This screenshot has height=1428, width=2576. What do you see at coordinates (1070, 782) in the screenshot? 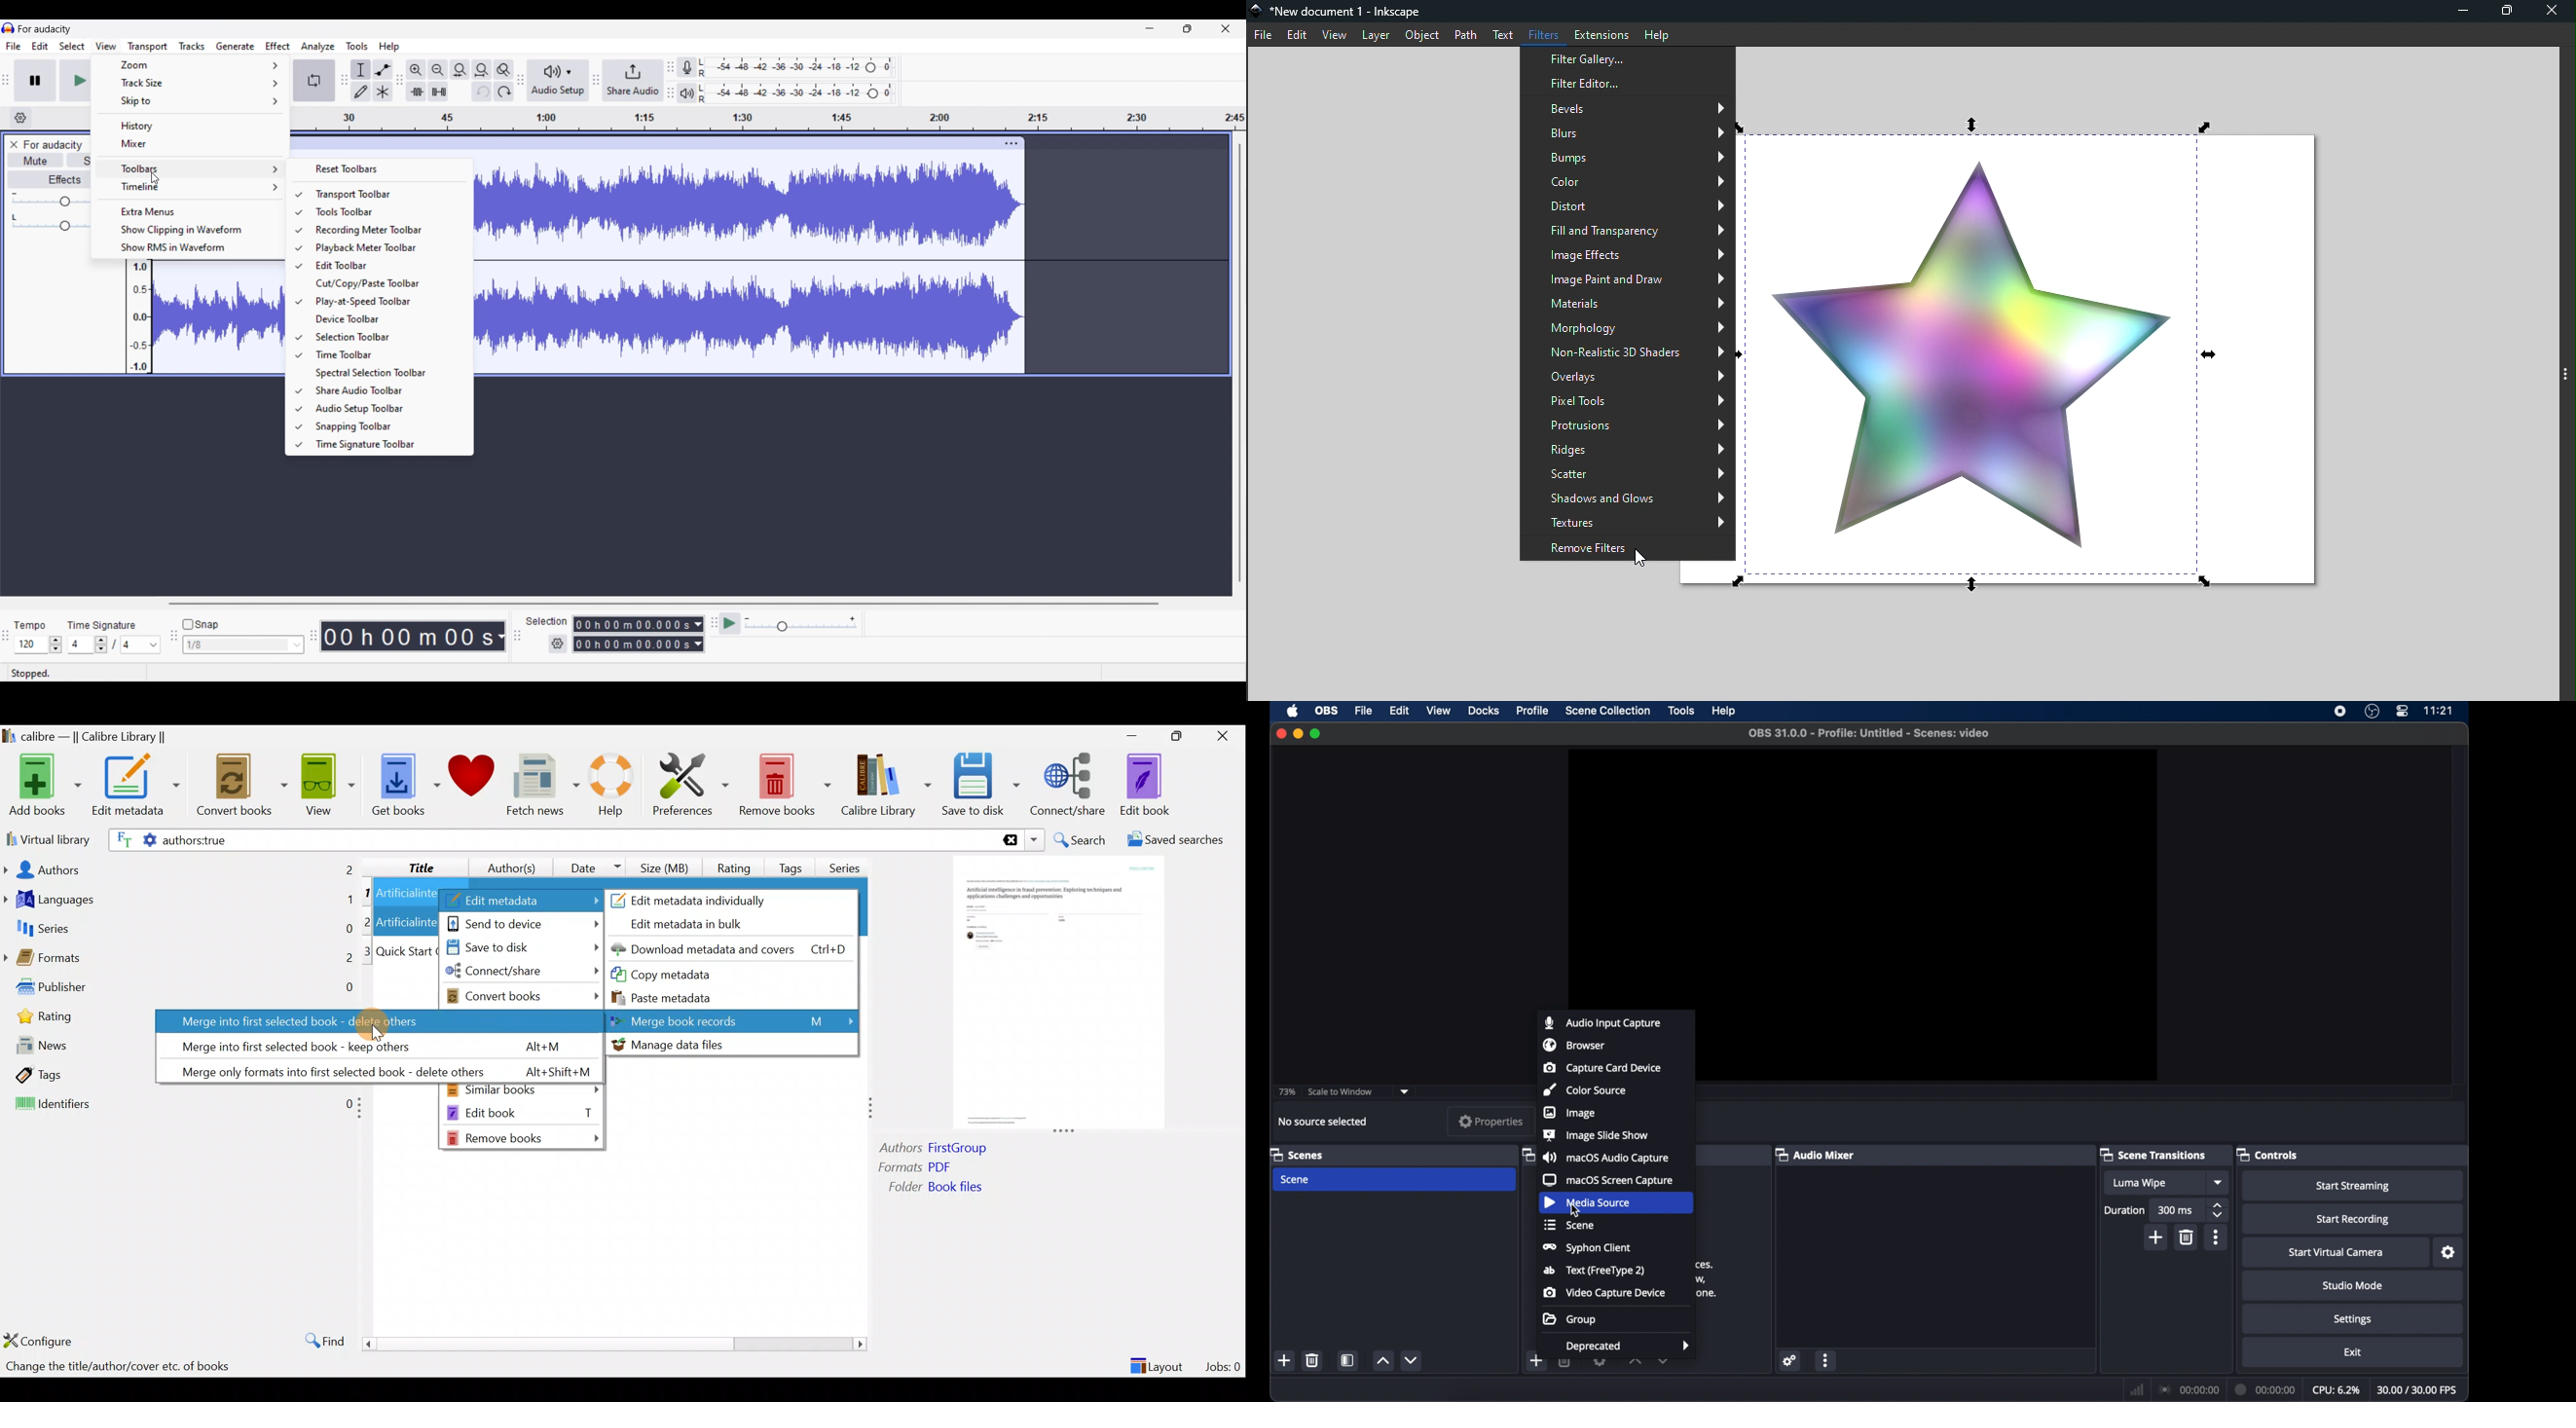
I see `Connect/share` at bounding box center [1070, 782].